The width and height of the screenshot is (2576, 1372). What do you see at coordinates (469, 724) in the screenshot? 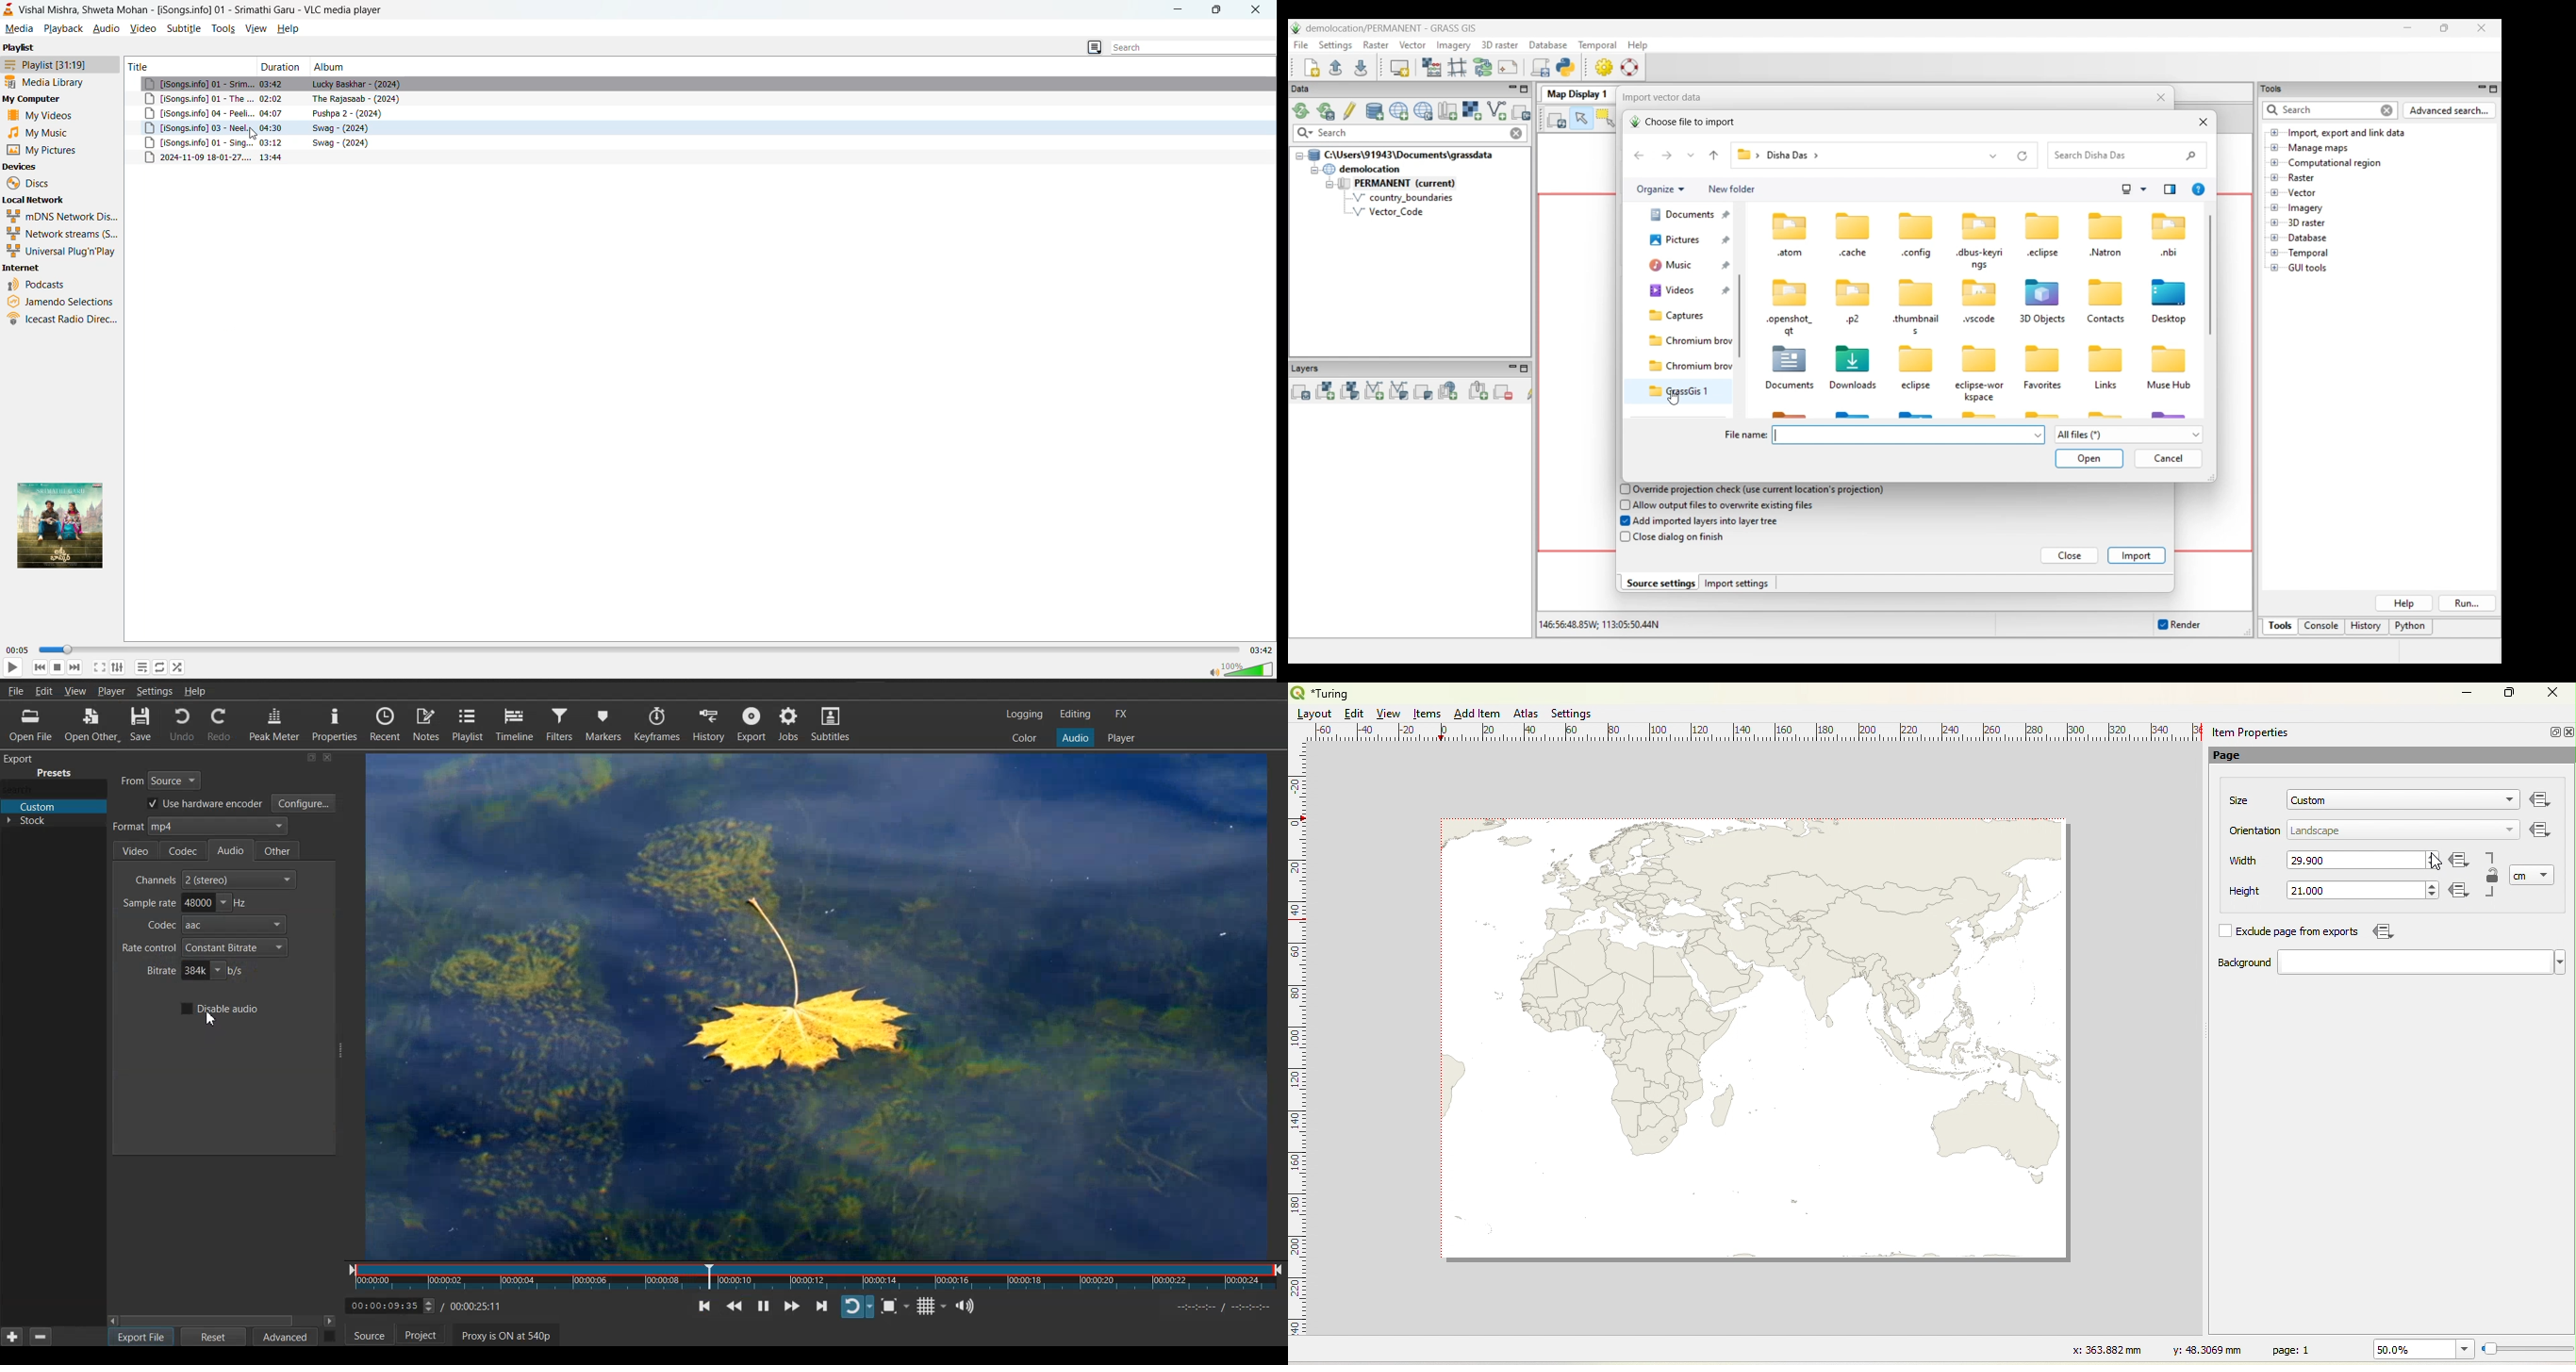
I see `Playlist` at bounding box center [469, 724].